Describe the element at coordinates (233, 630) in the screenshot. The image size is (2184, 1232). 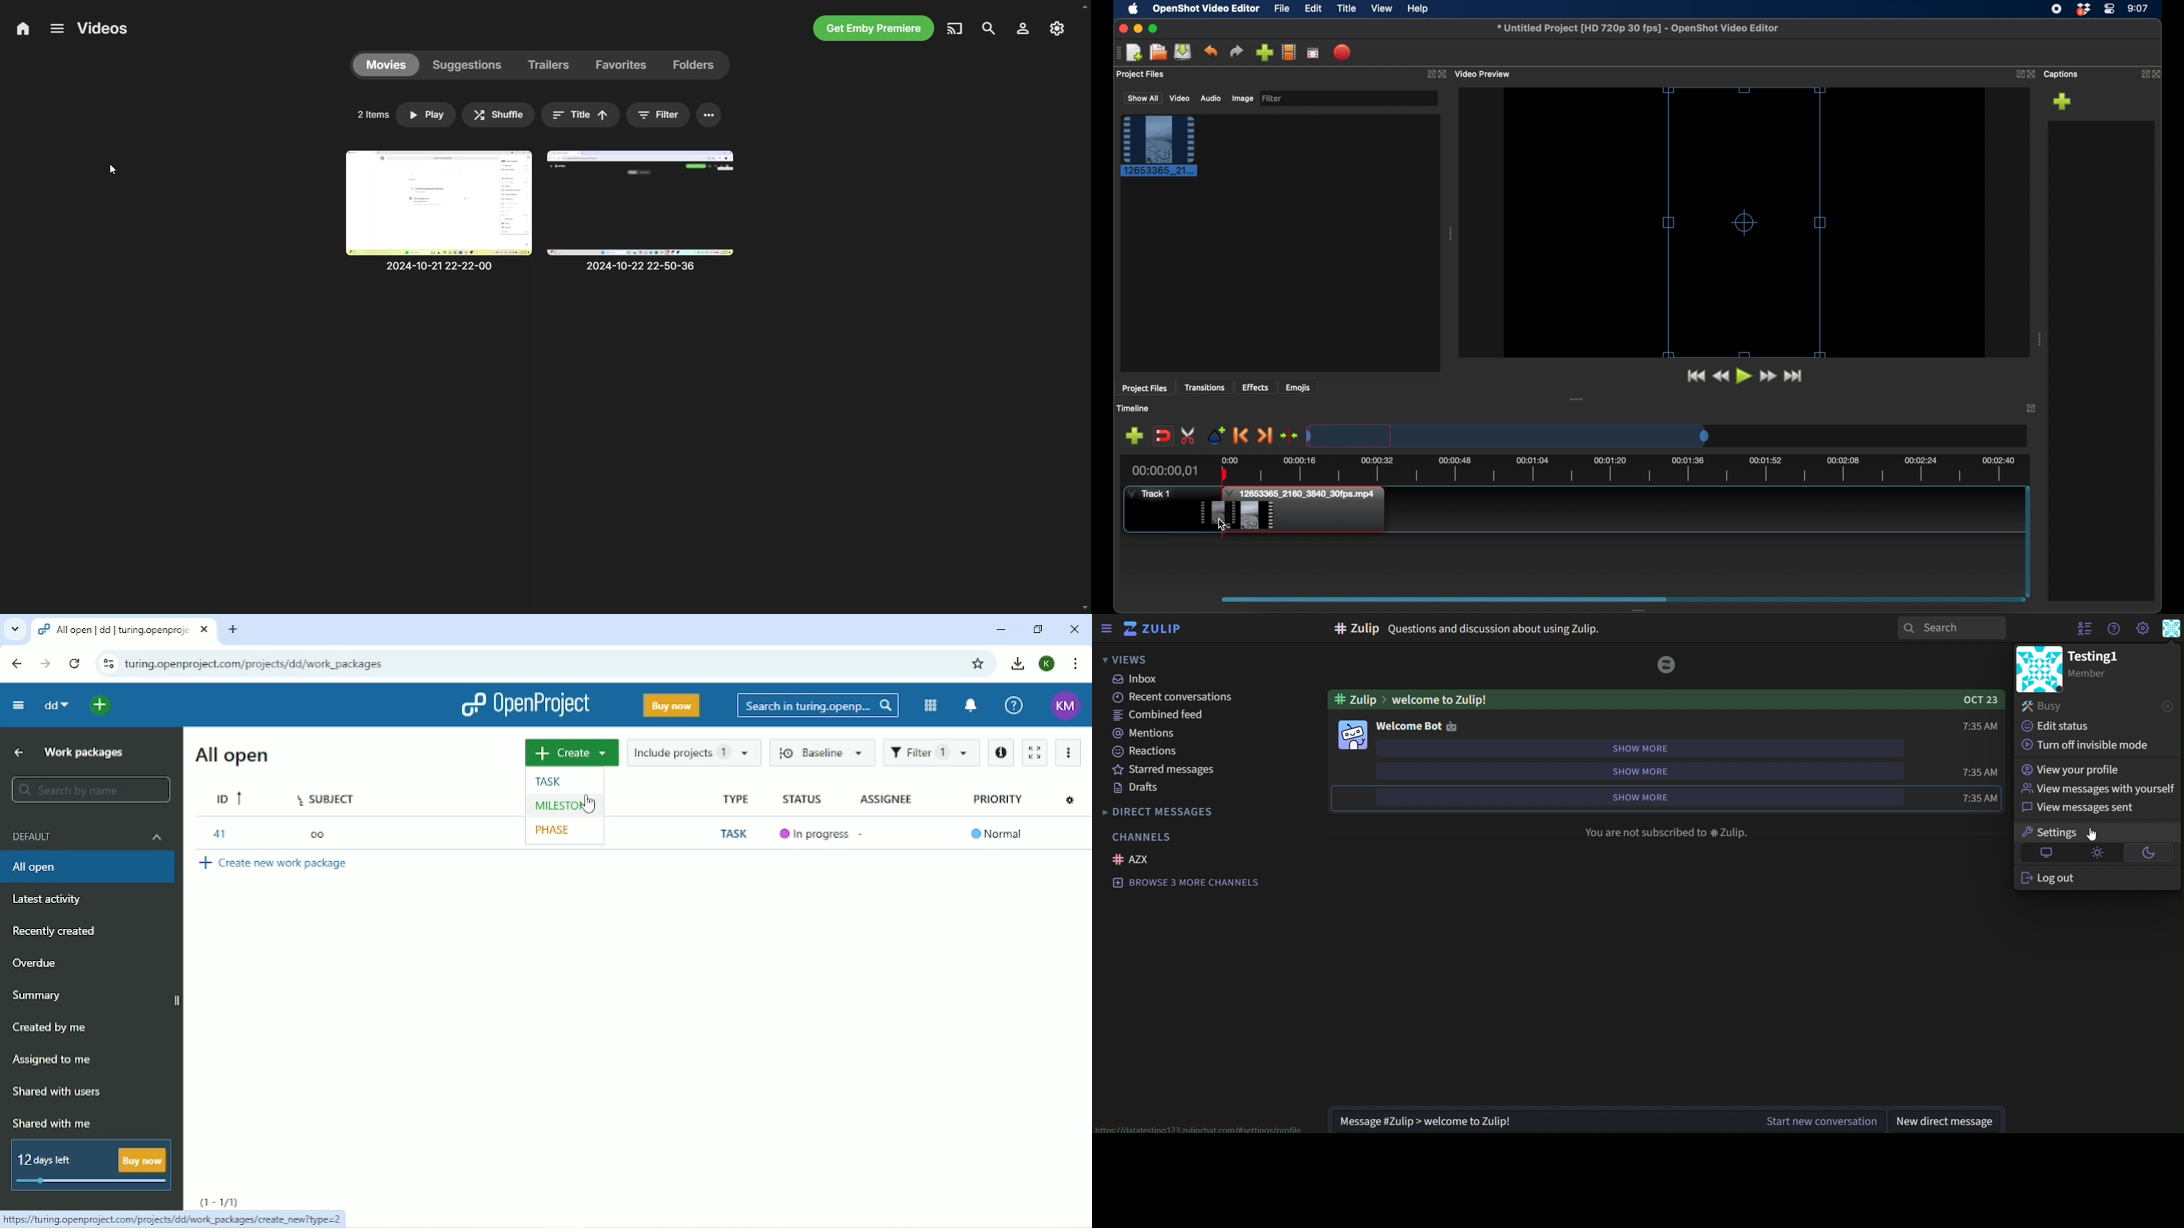
I see `New tab` at that location.